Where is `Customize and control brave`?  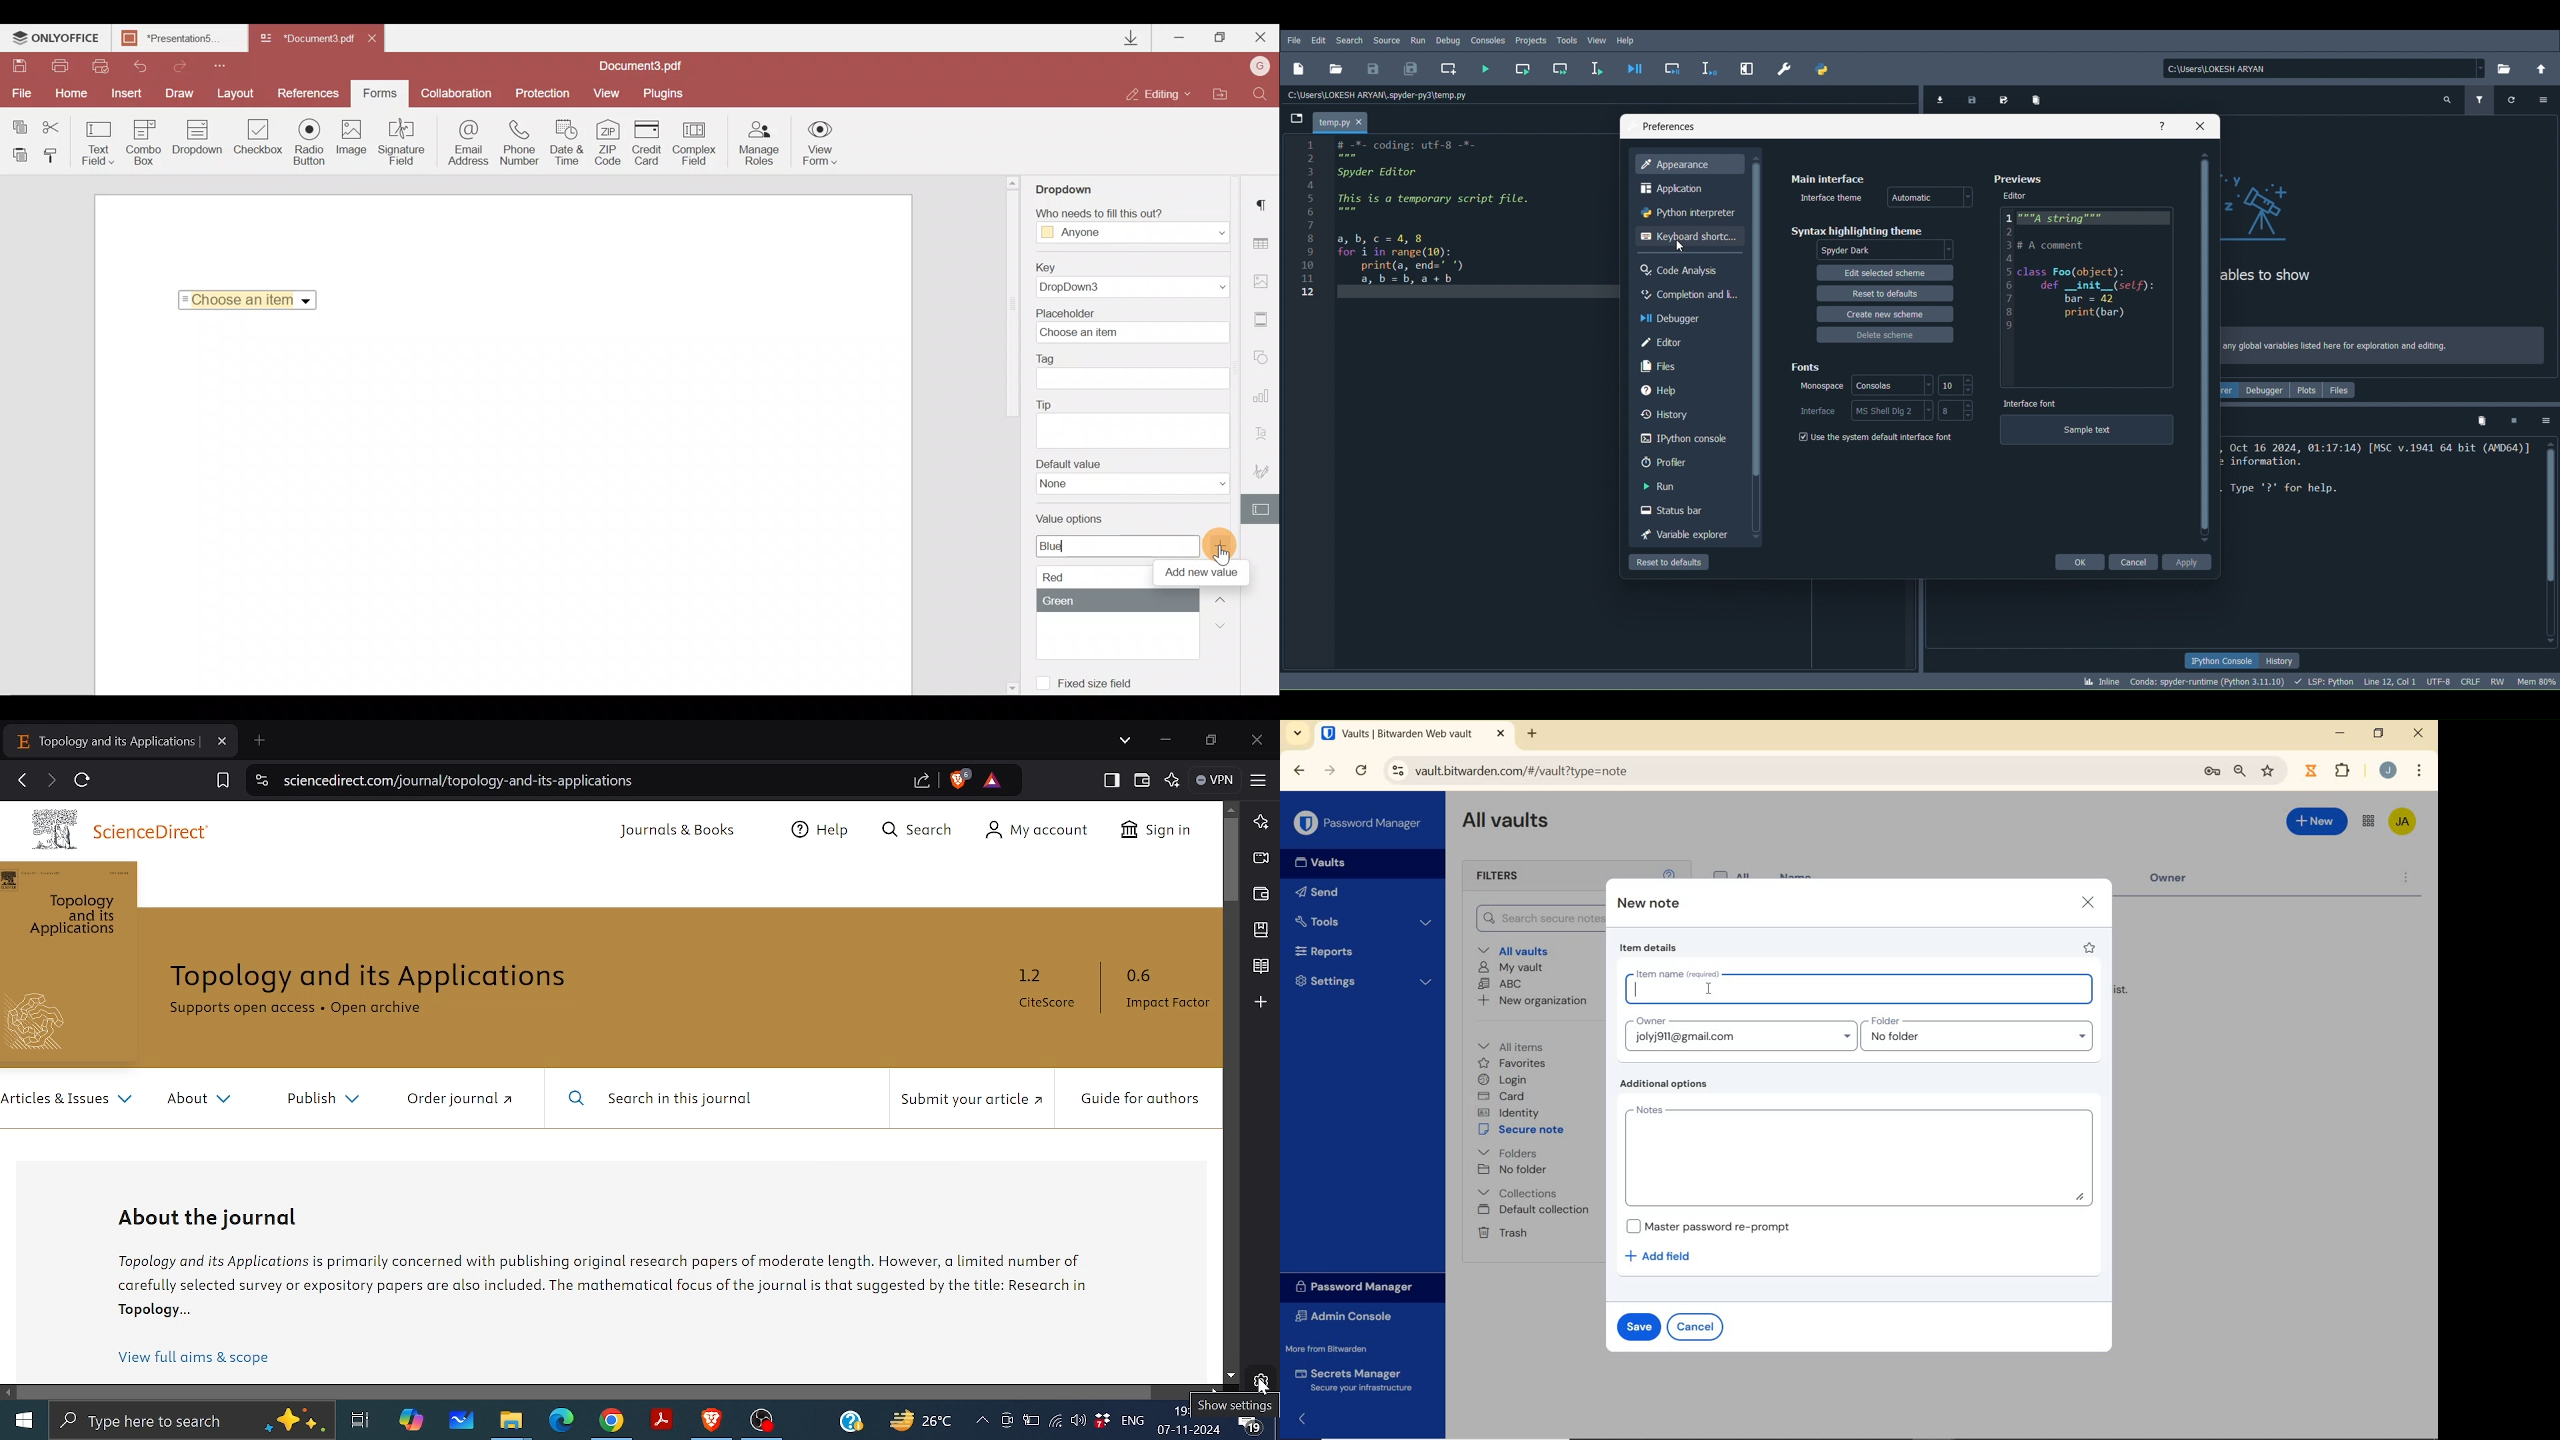 Customize and control brave is located at coordinates (1260, 780).